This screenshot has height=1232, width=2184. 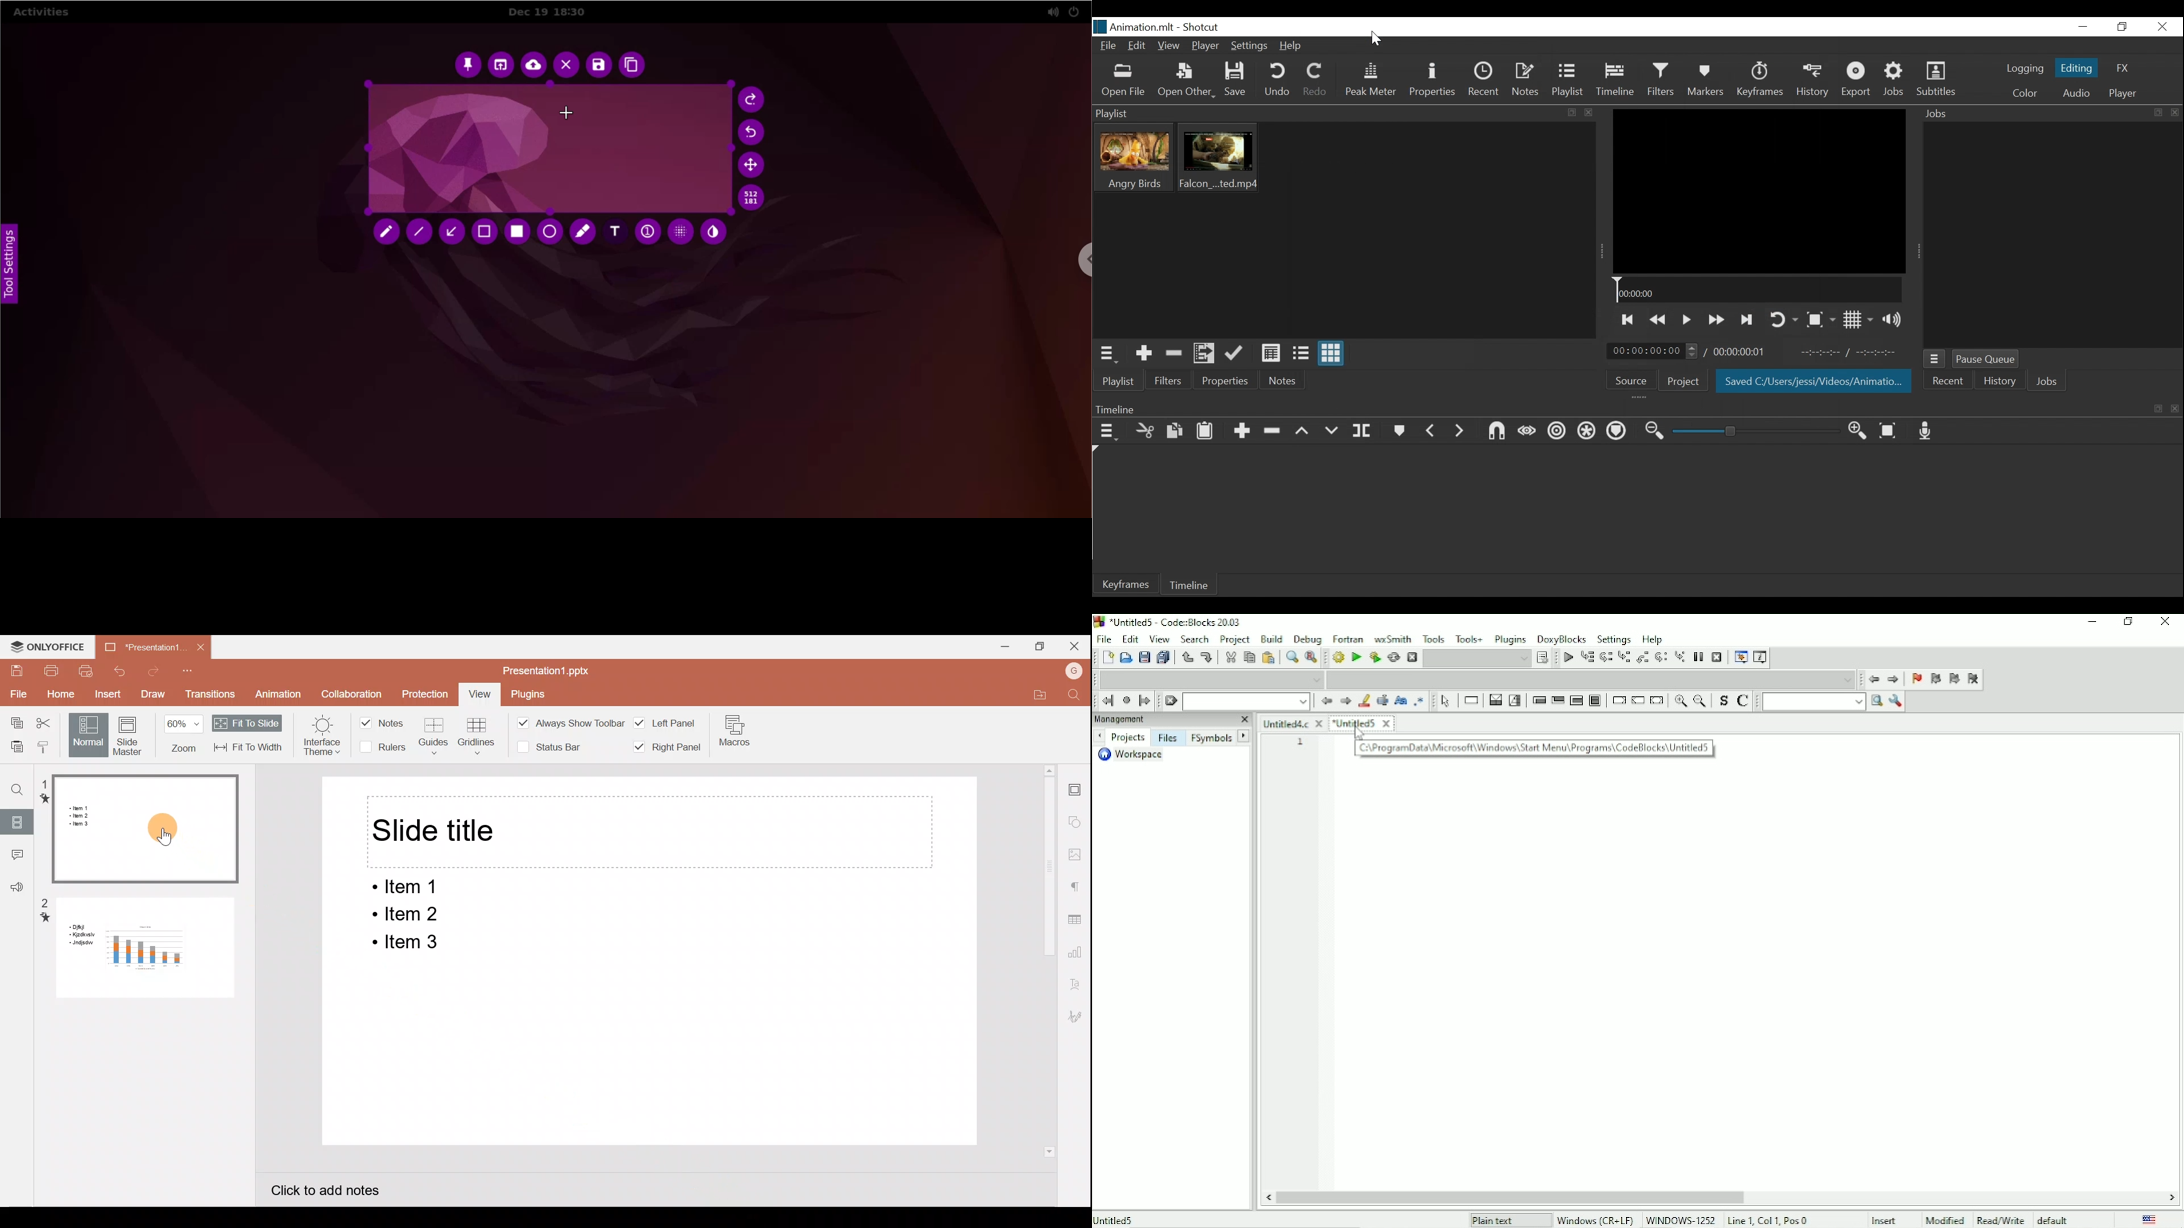 I want to click on Toggle player looping, so click(x=1782, y=321).